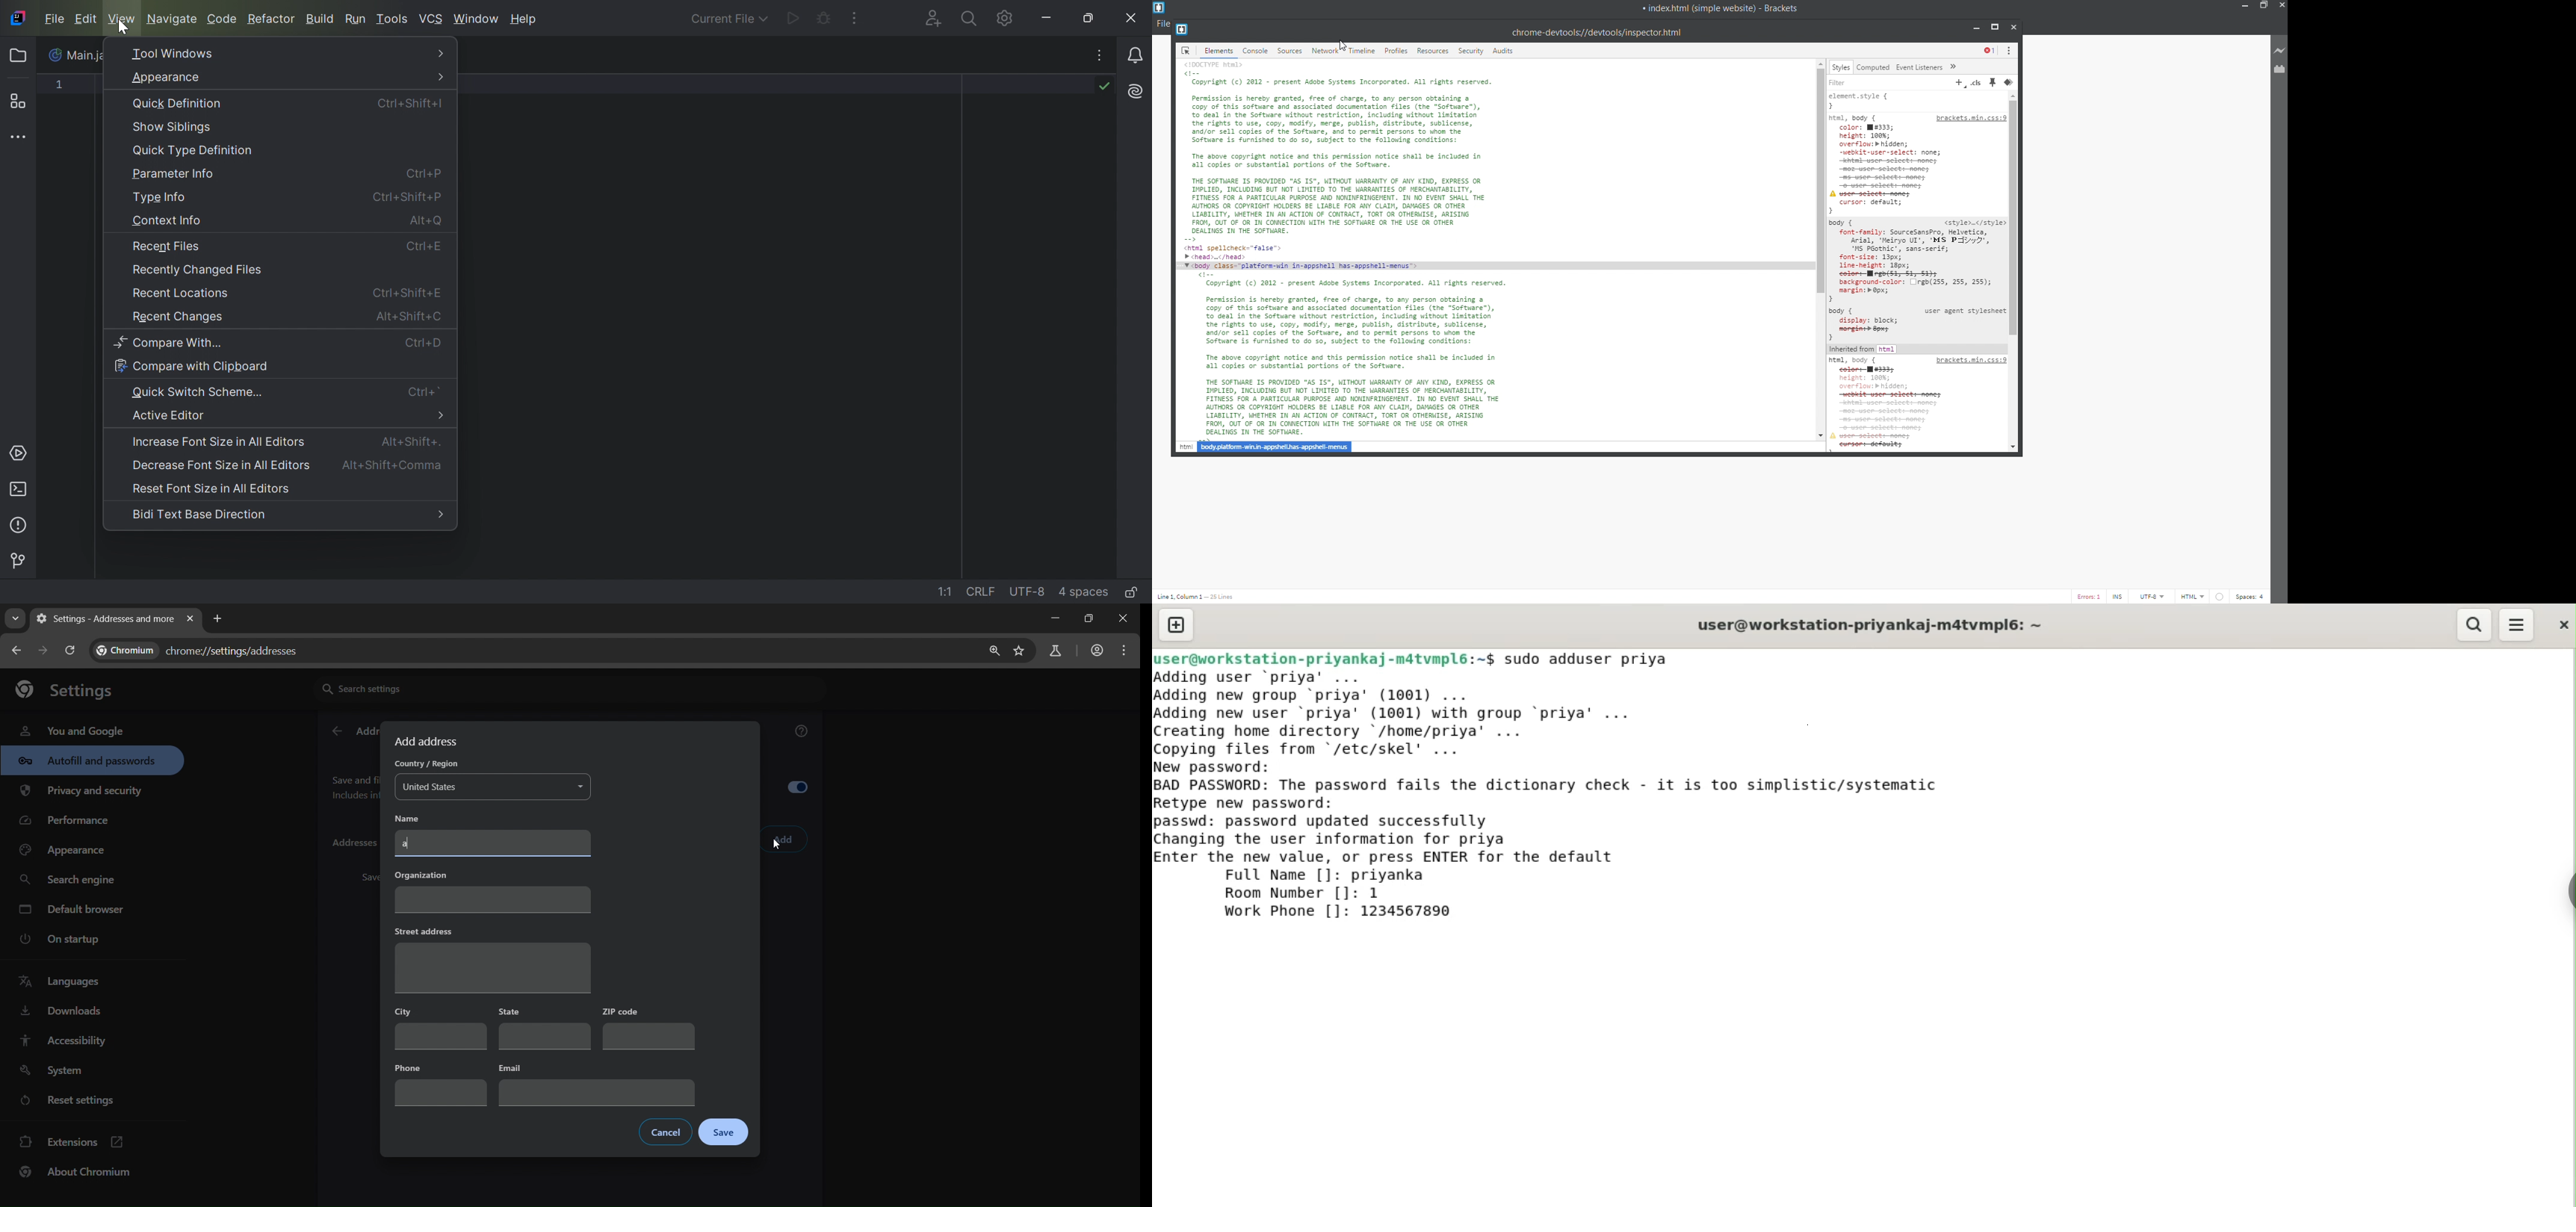 The width and height of the screenshot is (2576, 1232). Describe the element at coordinates (61, 87) in the screenshot. I see `1` at that location.